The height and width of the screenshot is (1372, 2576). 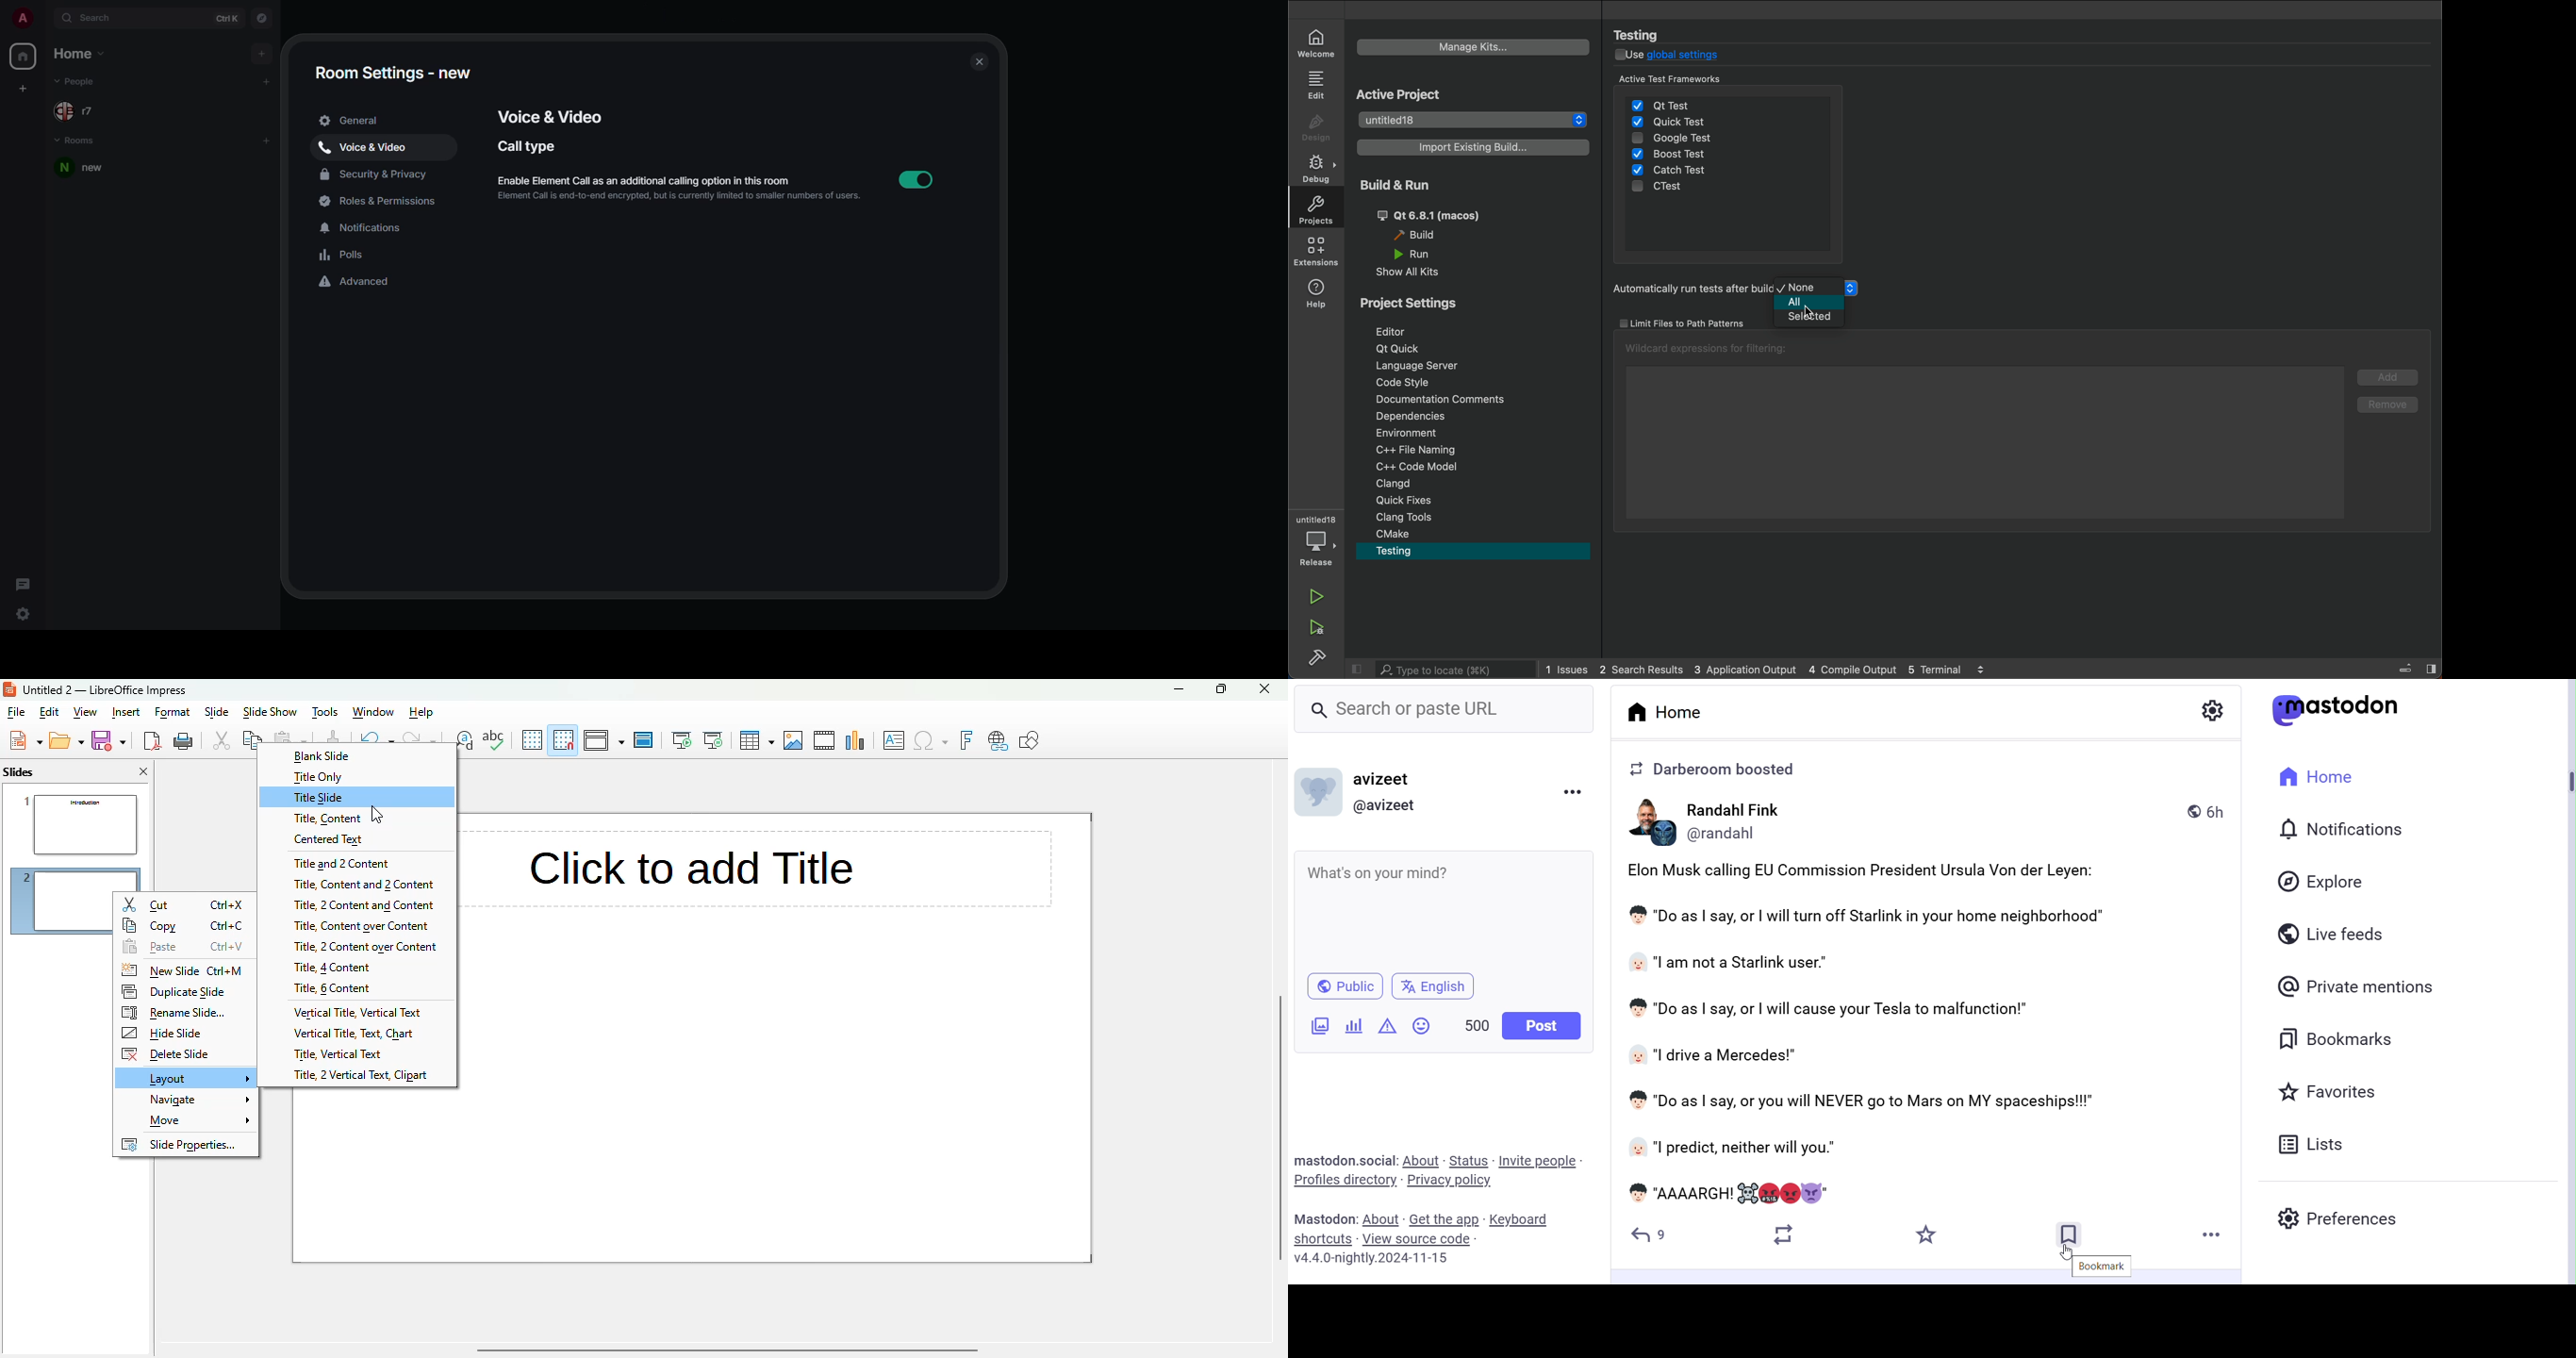 What do you see at coordinates (931, 740) in the screenshot?
I see `insert special characters` at bounding box center [931, 740].